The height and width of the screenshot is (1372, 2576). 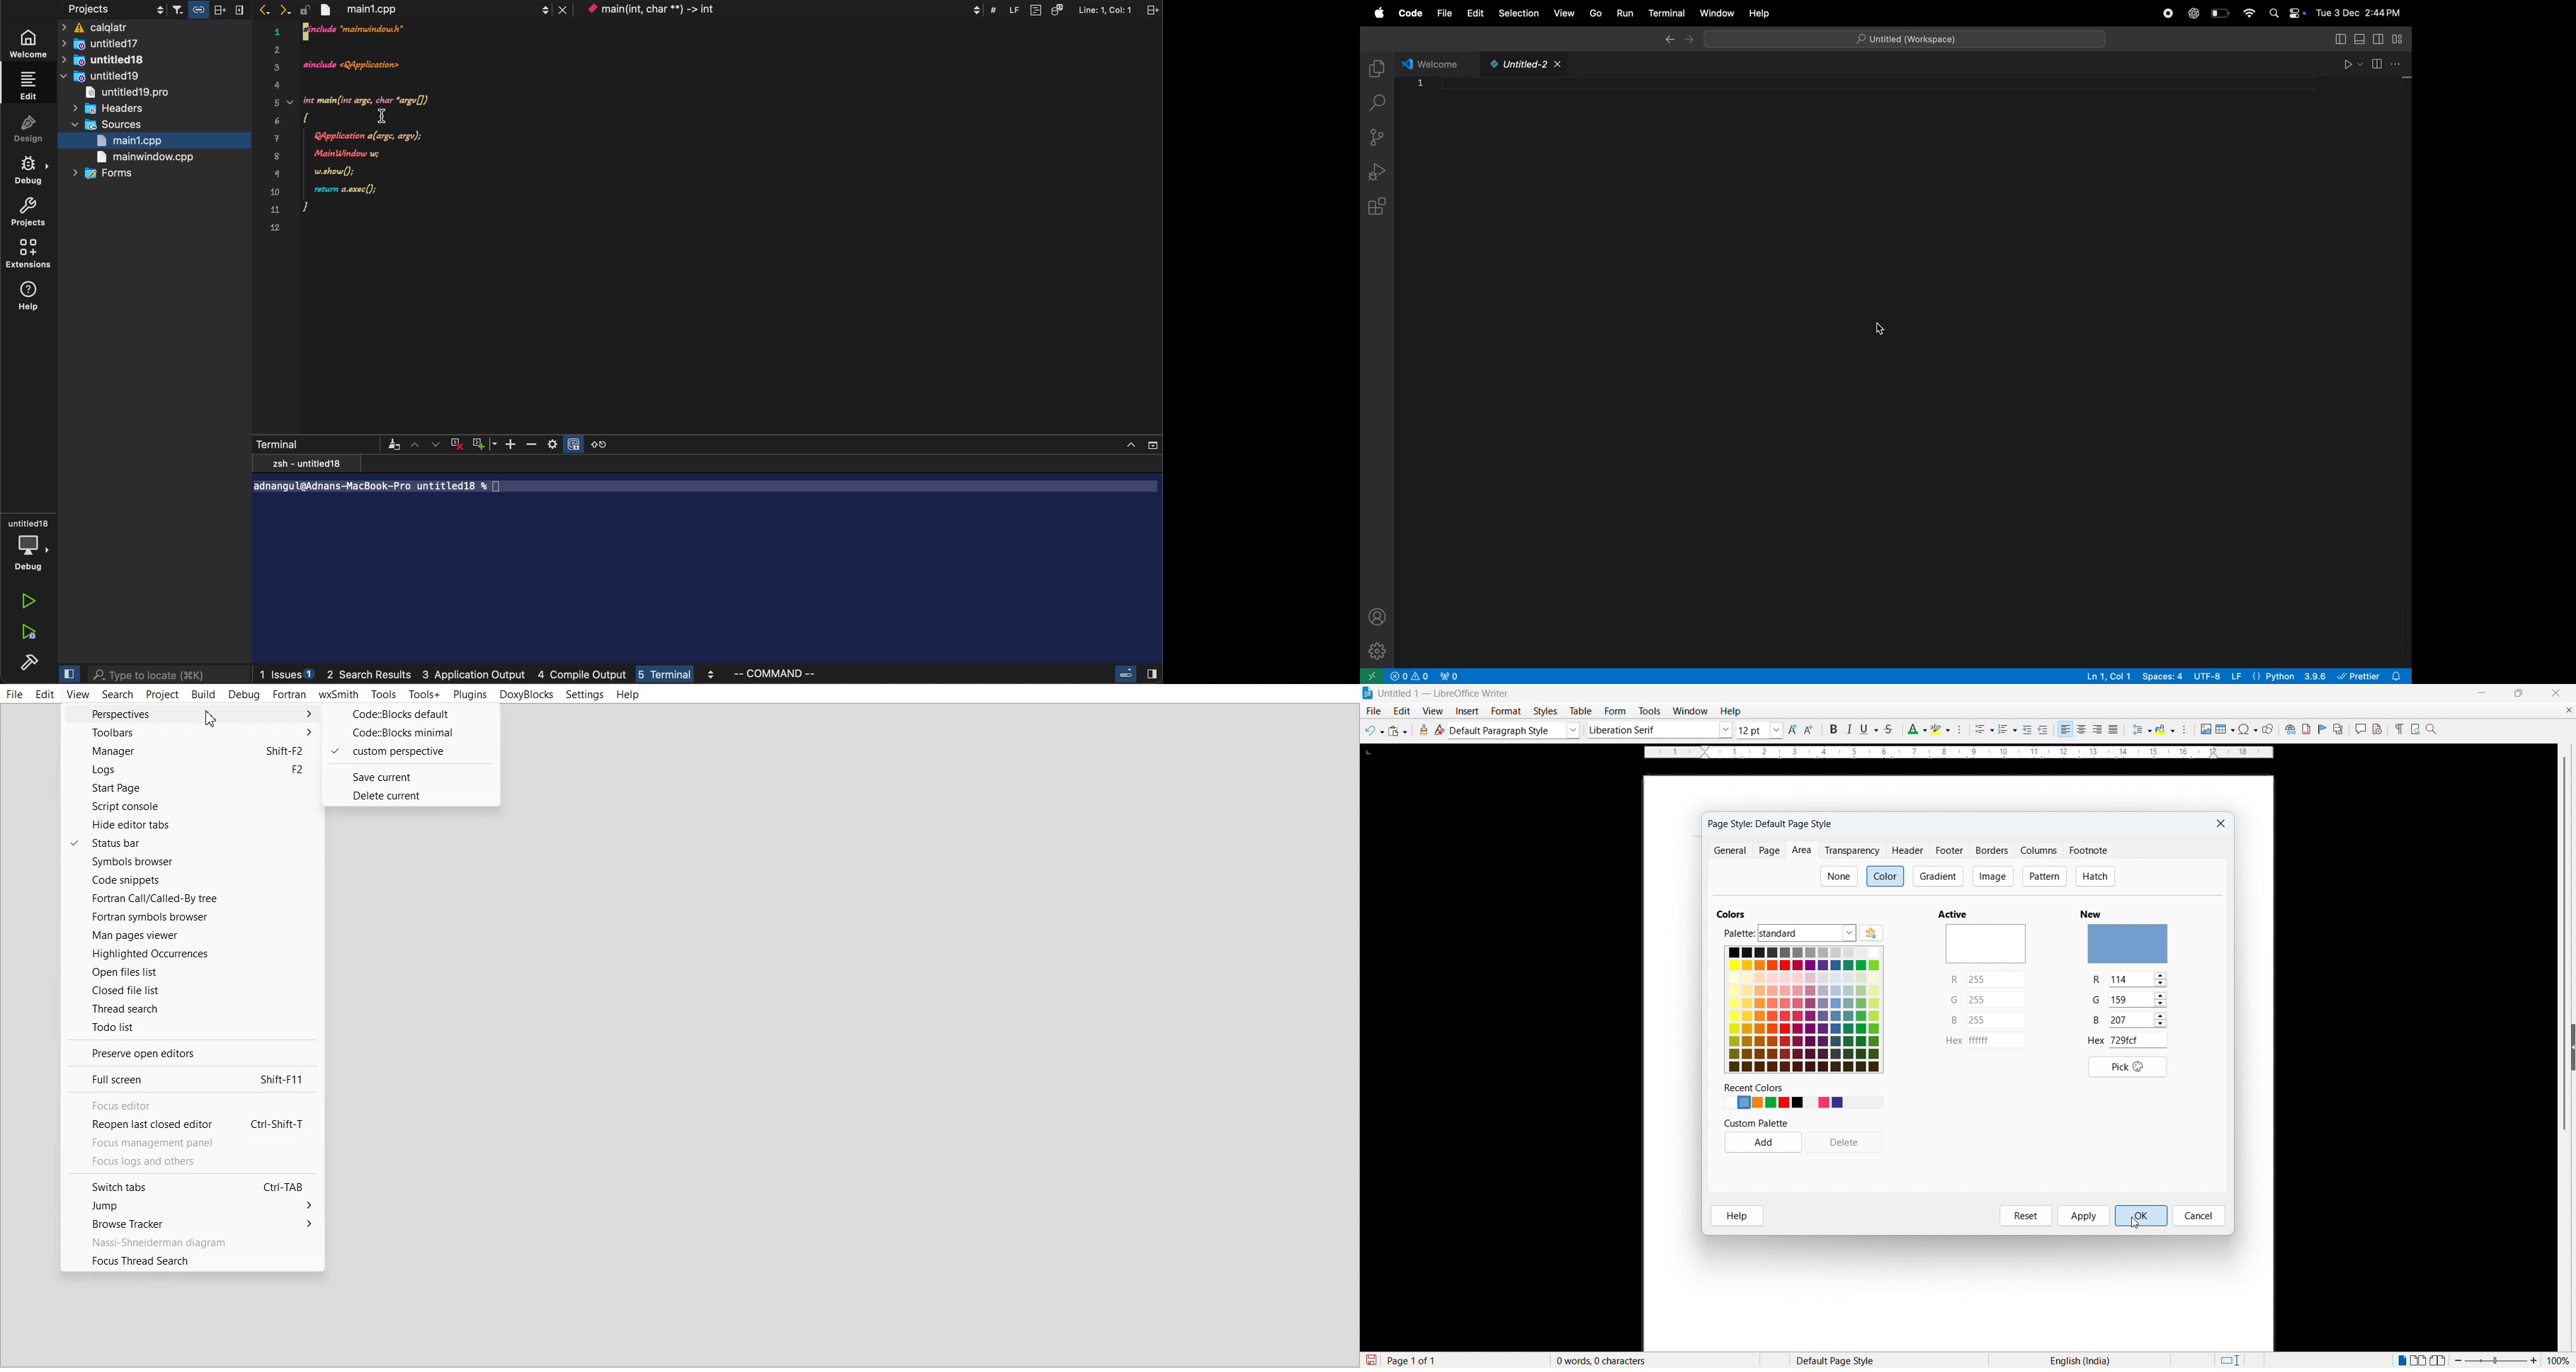 What do you see at coordinates (382, 695) in the screenshot?
I see `Tools` at bounding box center [382, 695].